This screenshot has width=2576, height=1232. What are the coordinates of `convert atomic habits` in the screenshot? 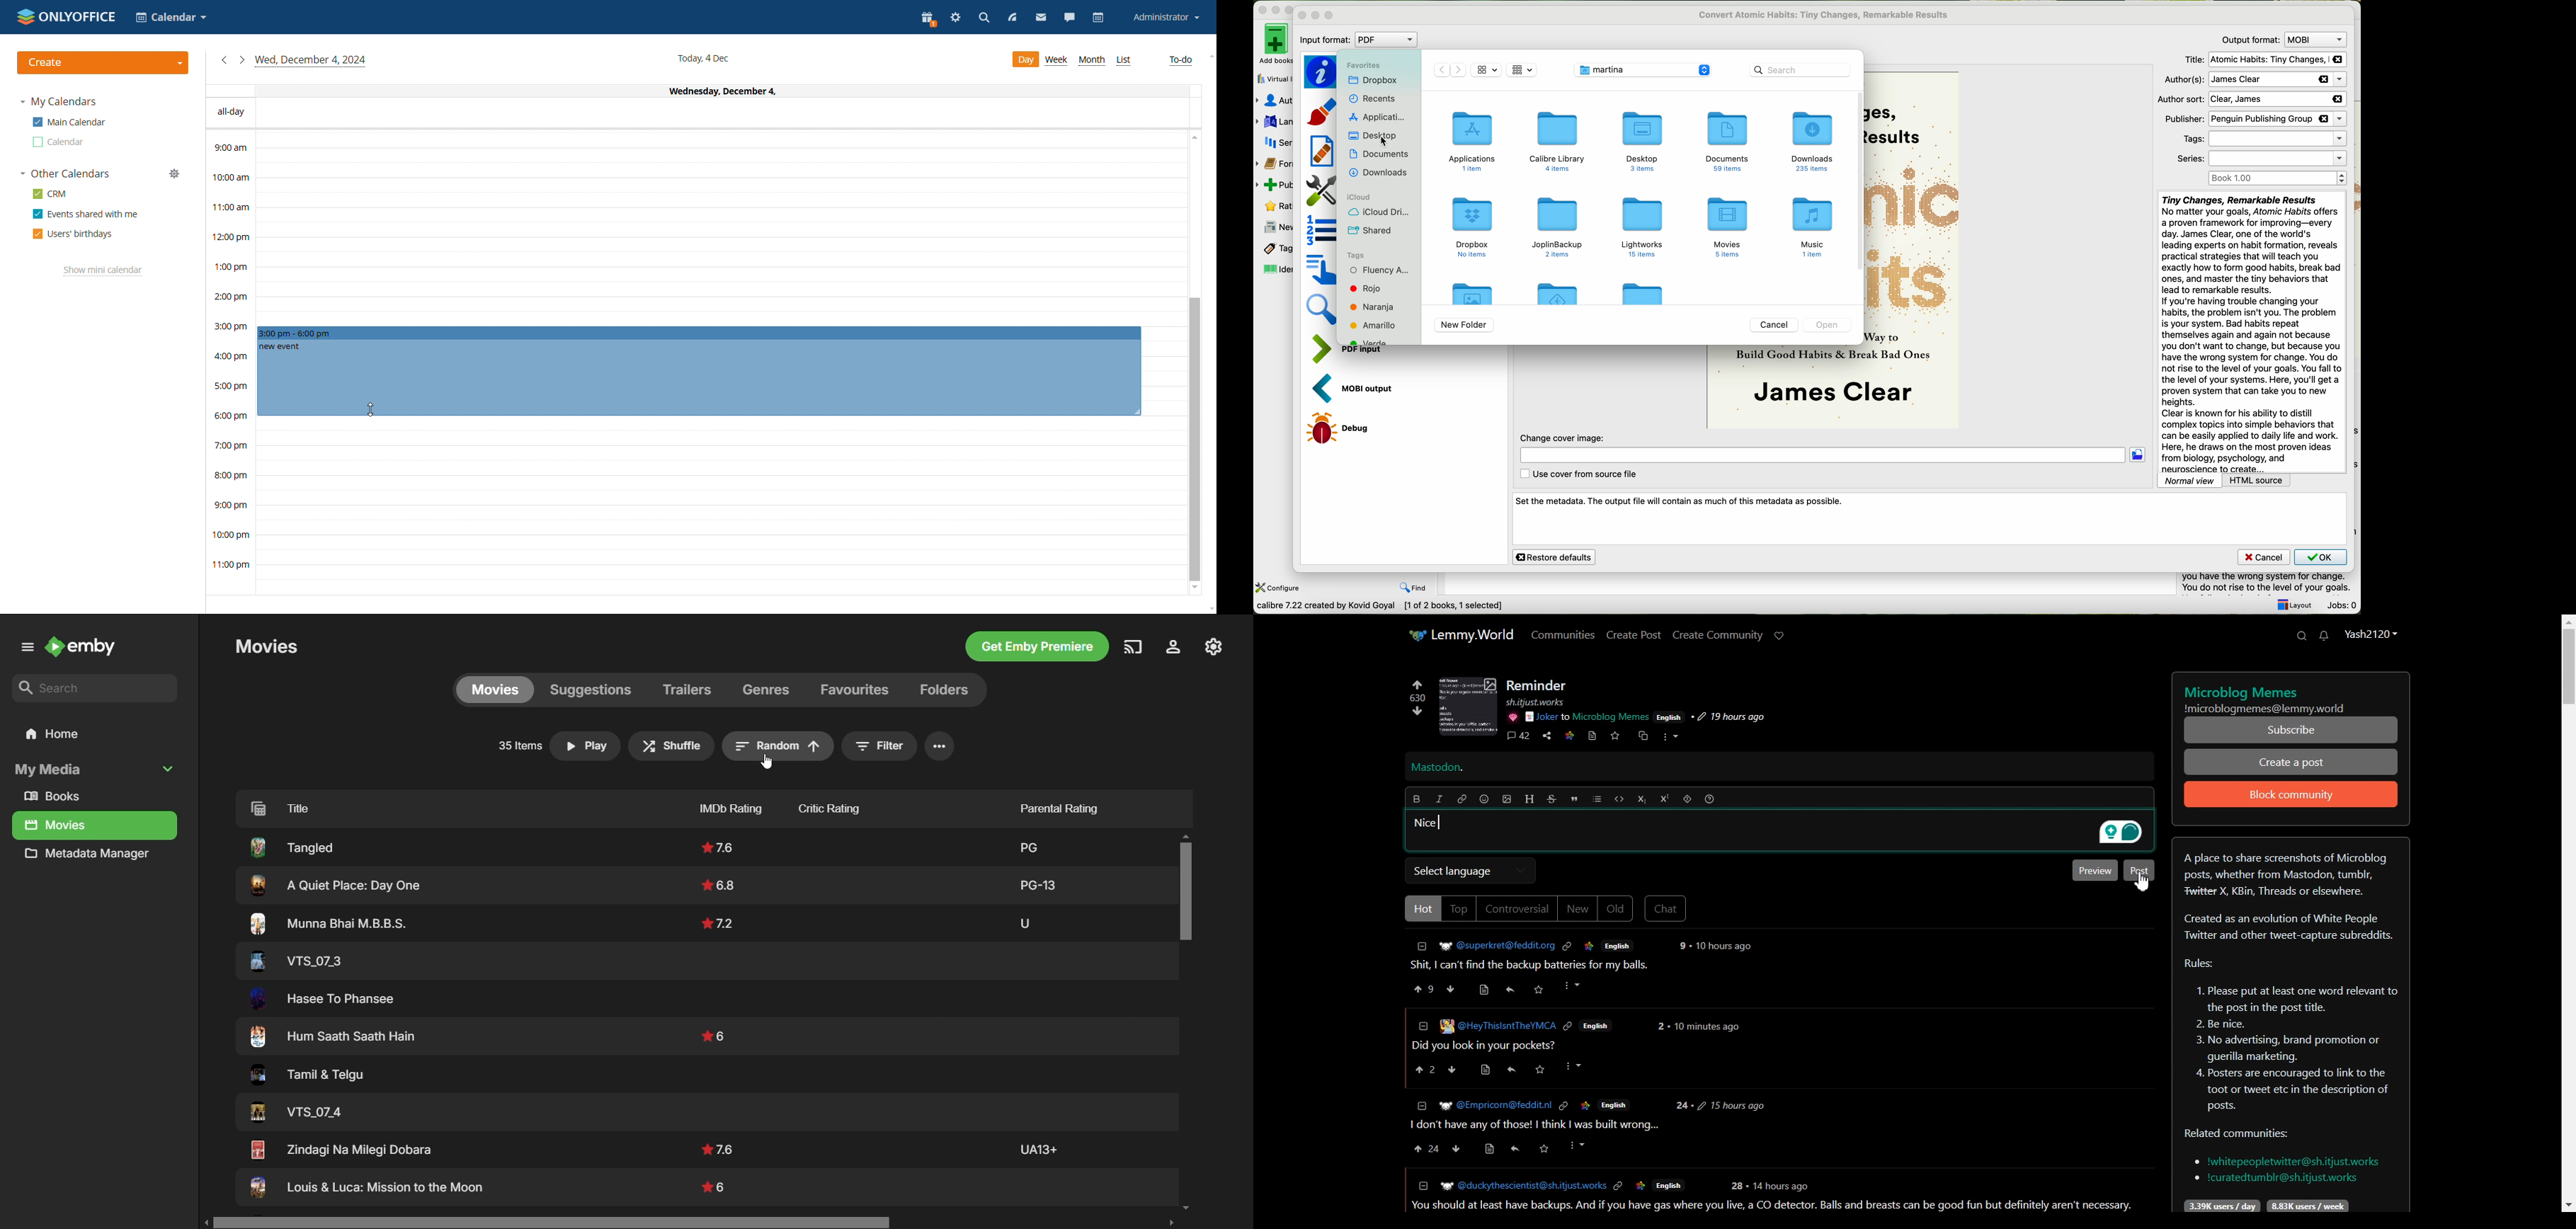 It's located at (1825, 15).